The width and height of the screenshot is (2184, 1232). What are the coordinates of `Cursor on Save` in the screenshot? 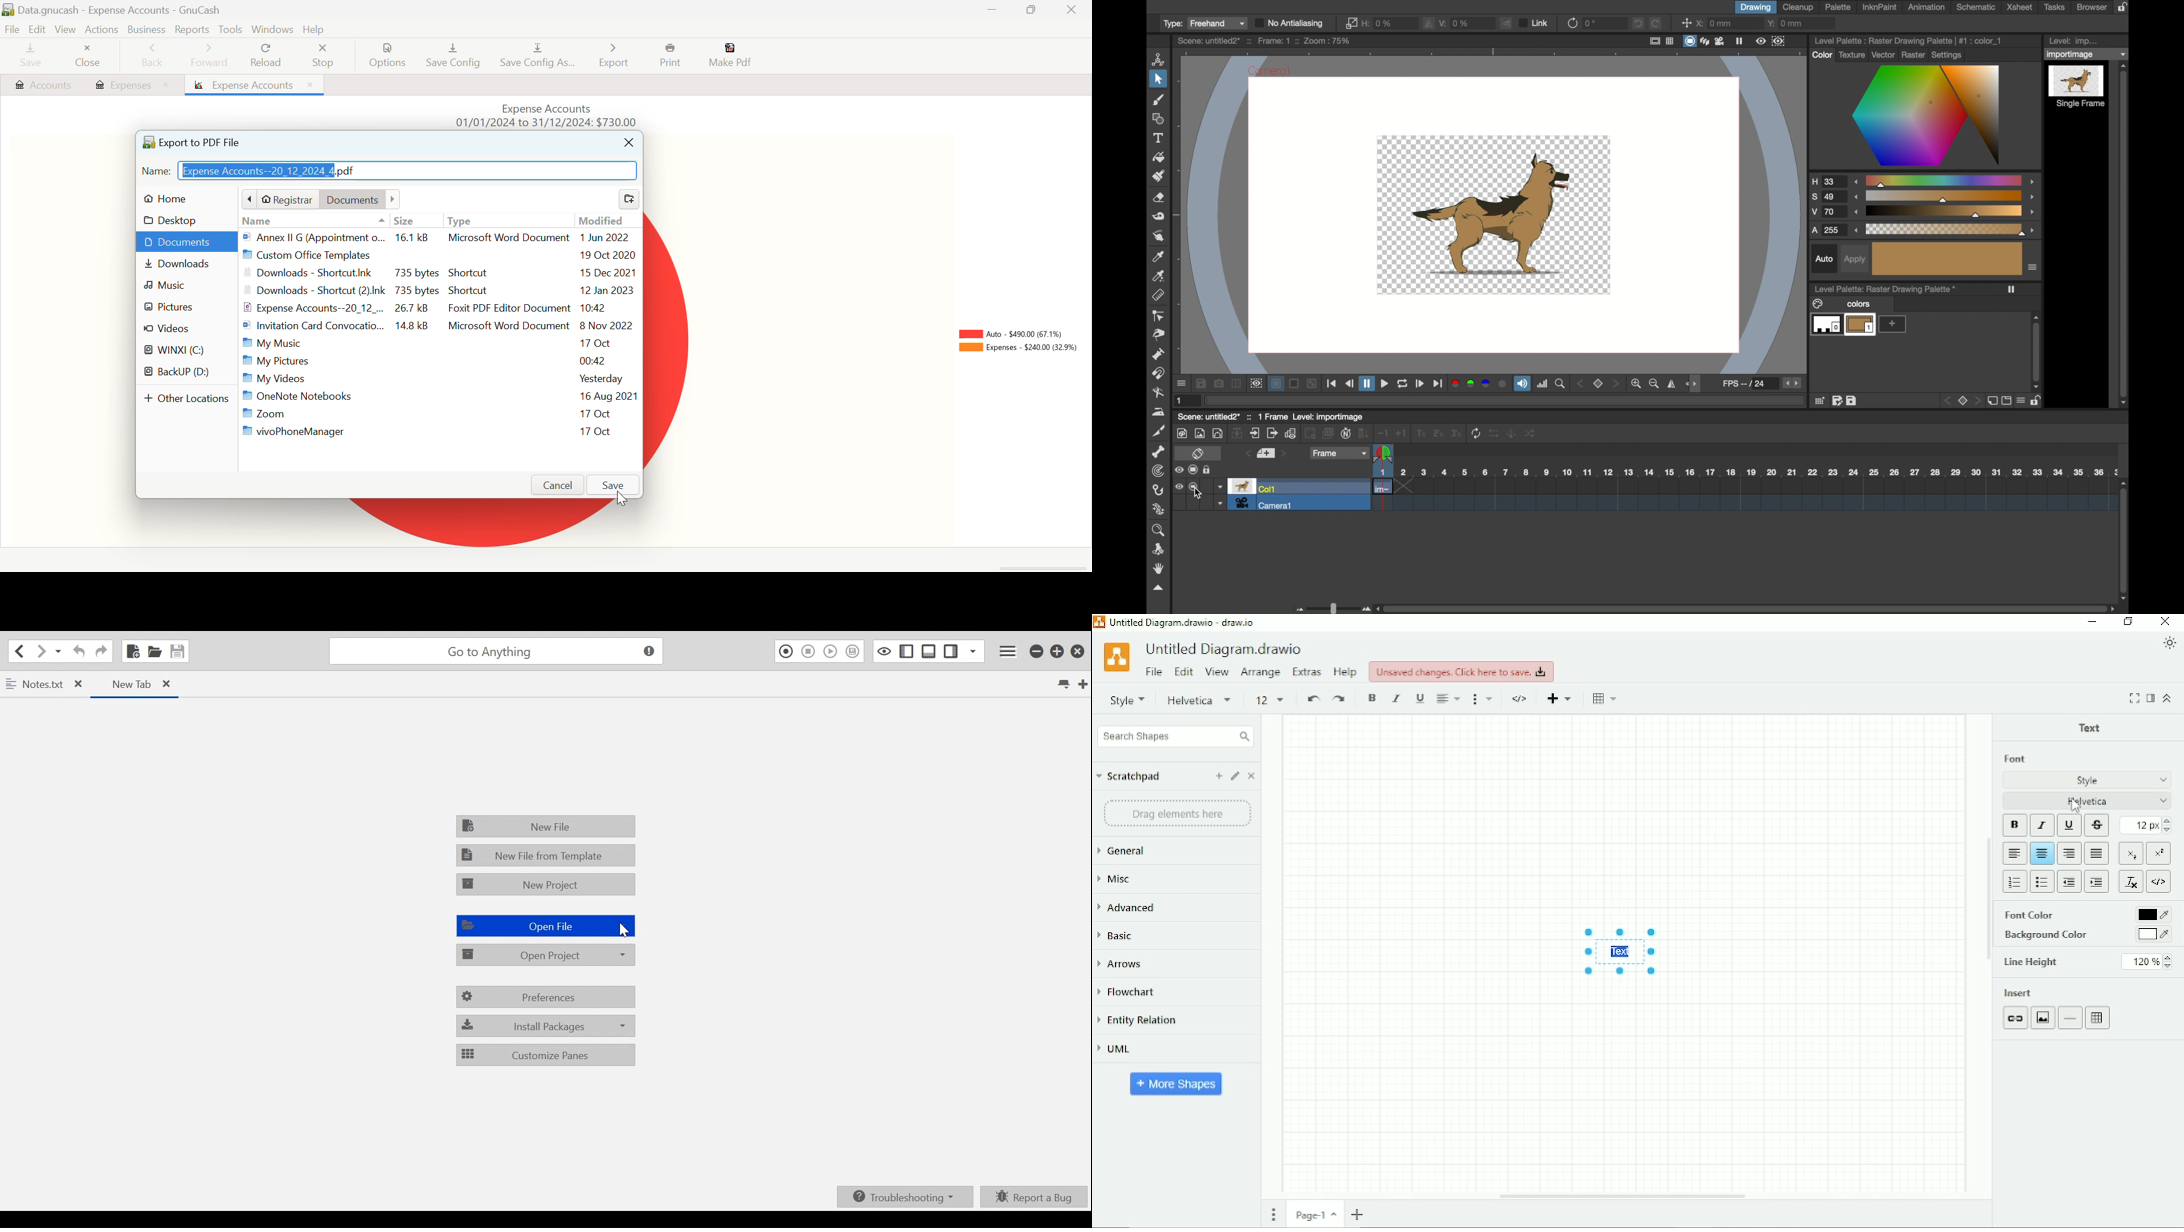 It's located at (622, 498).